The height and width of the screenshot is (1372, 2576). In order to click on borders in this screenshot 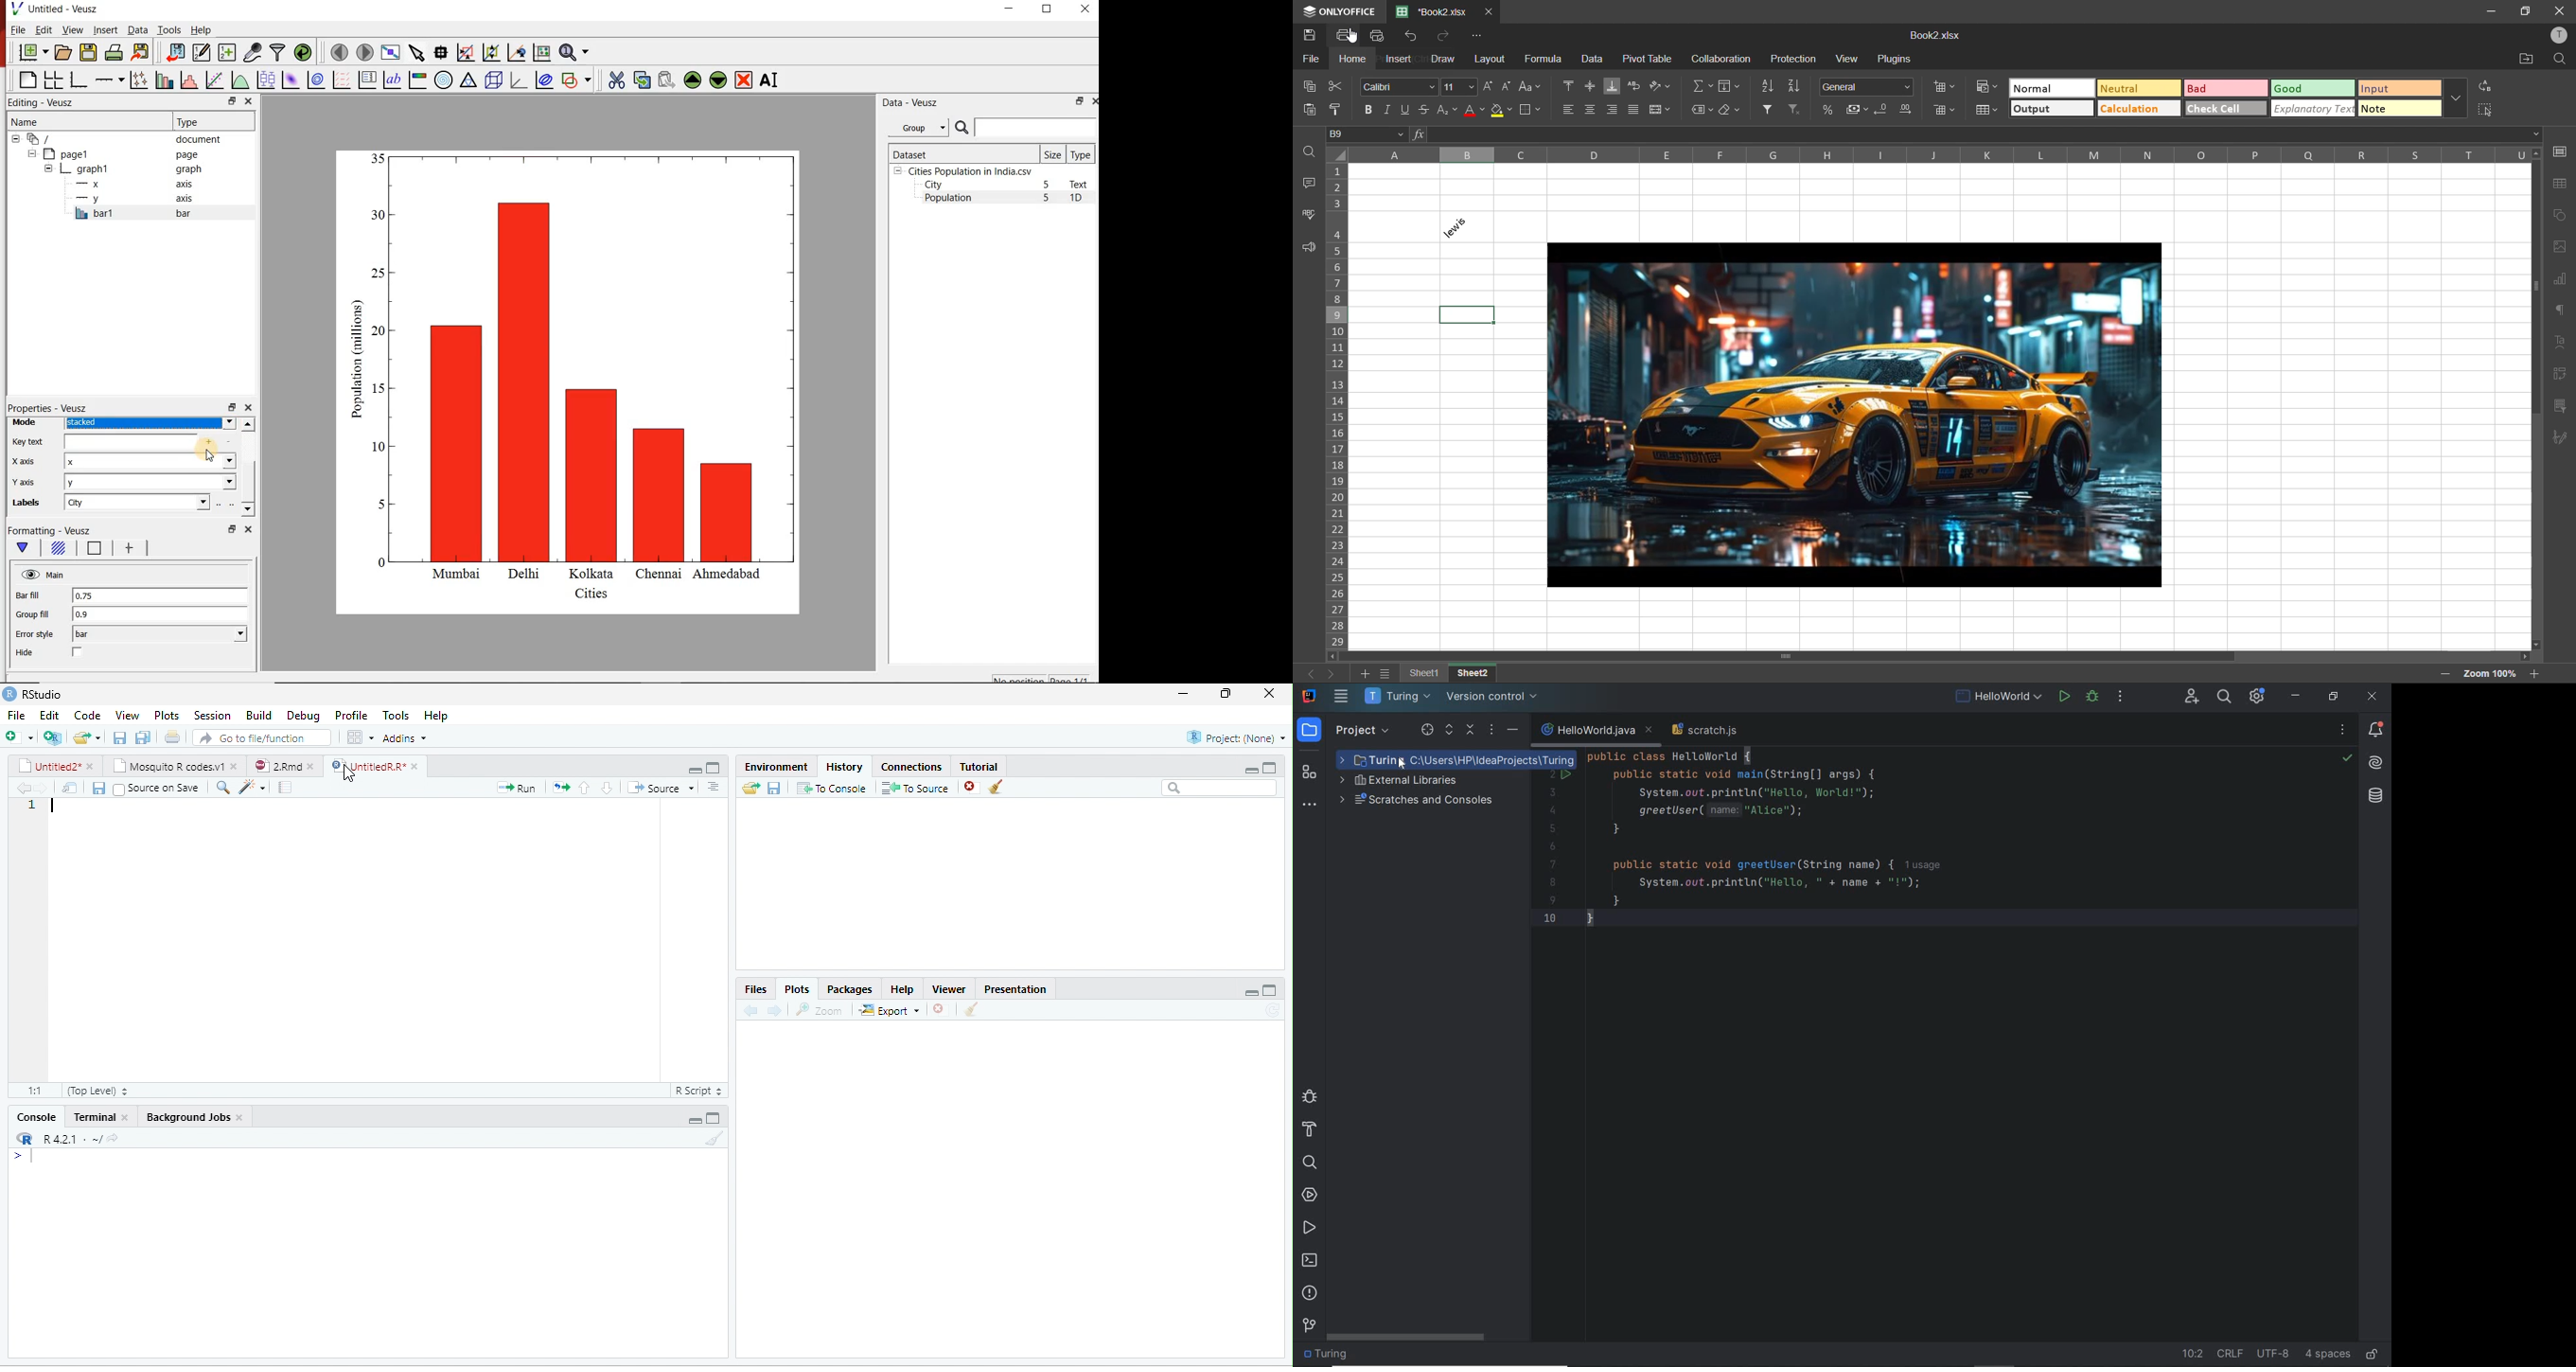, I will do `click(1530, 109)`.